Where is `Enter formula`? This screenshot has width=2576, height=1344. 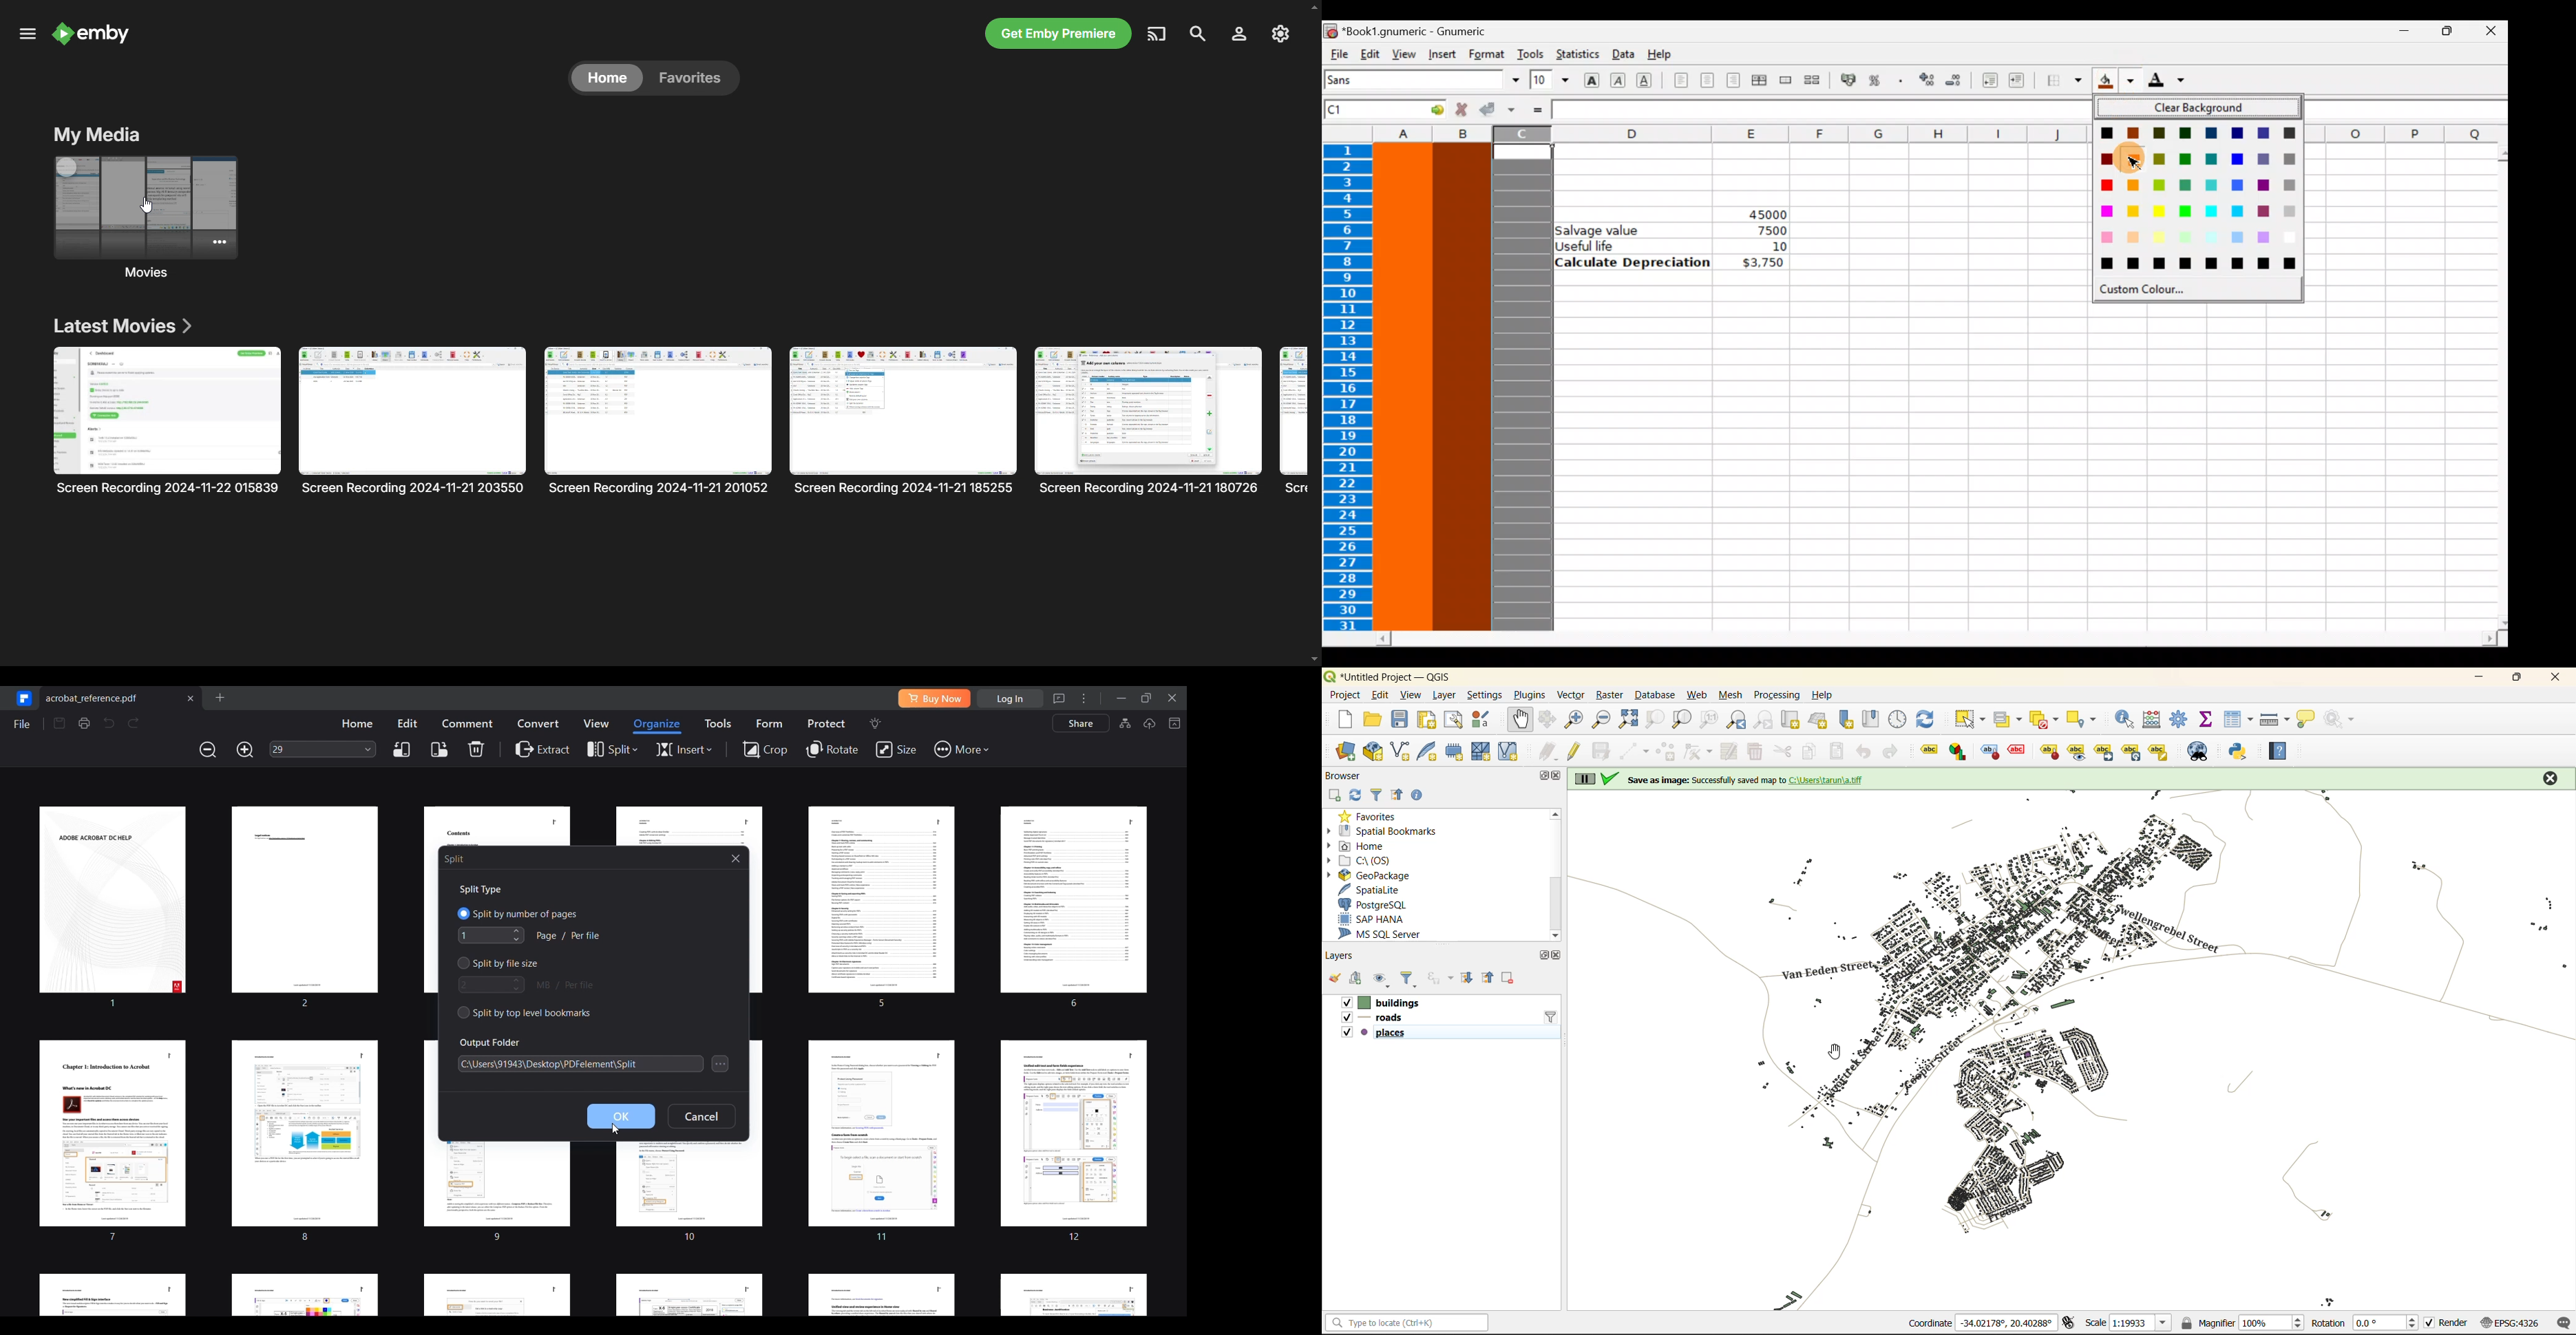 Enter formula is located at coordinates (1537, 109).